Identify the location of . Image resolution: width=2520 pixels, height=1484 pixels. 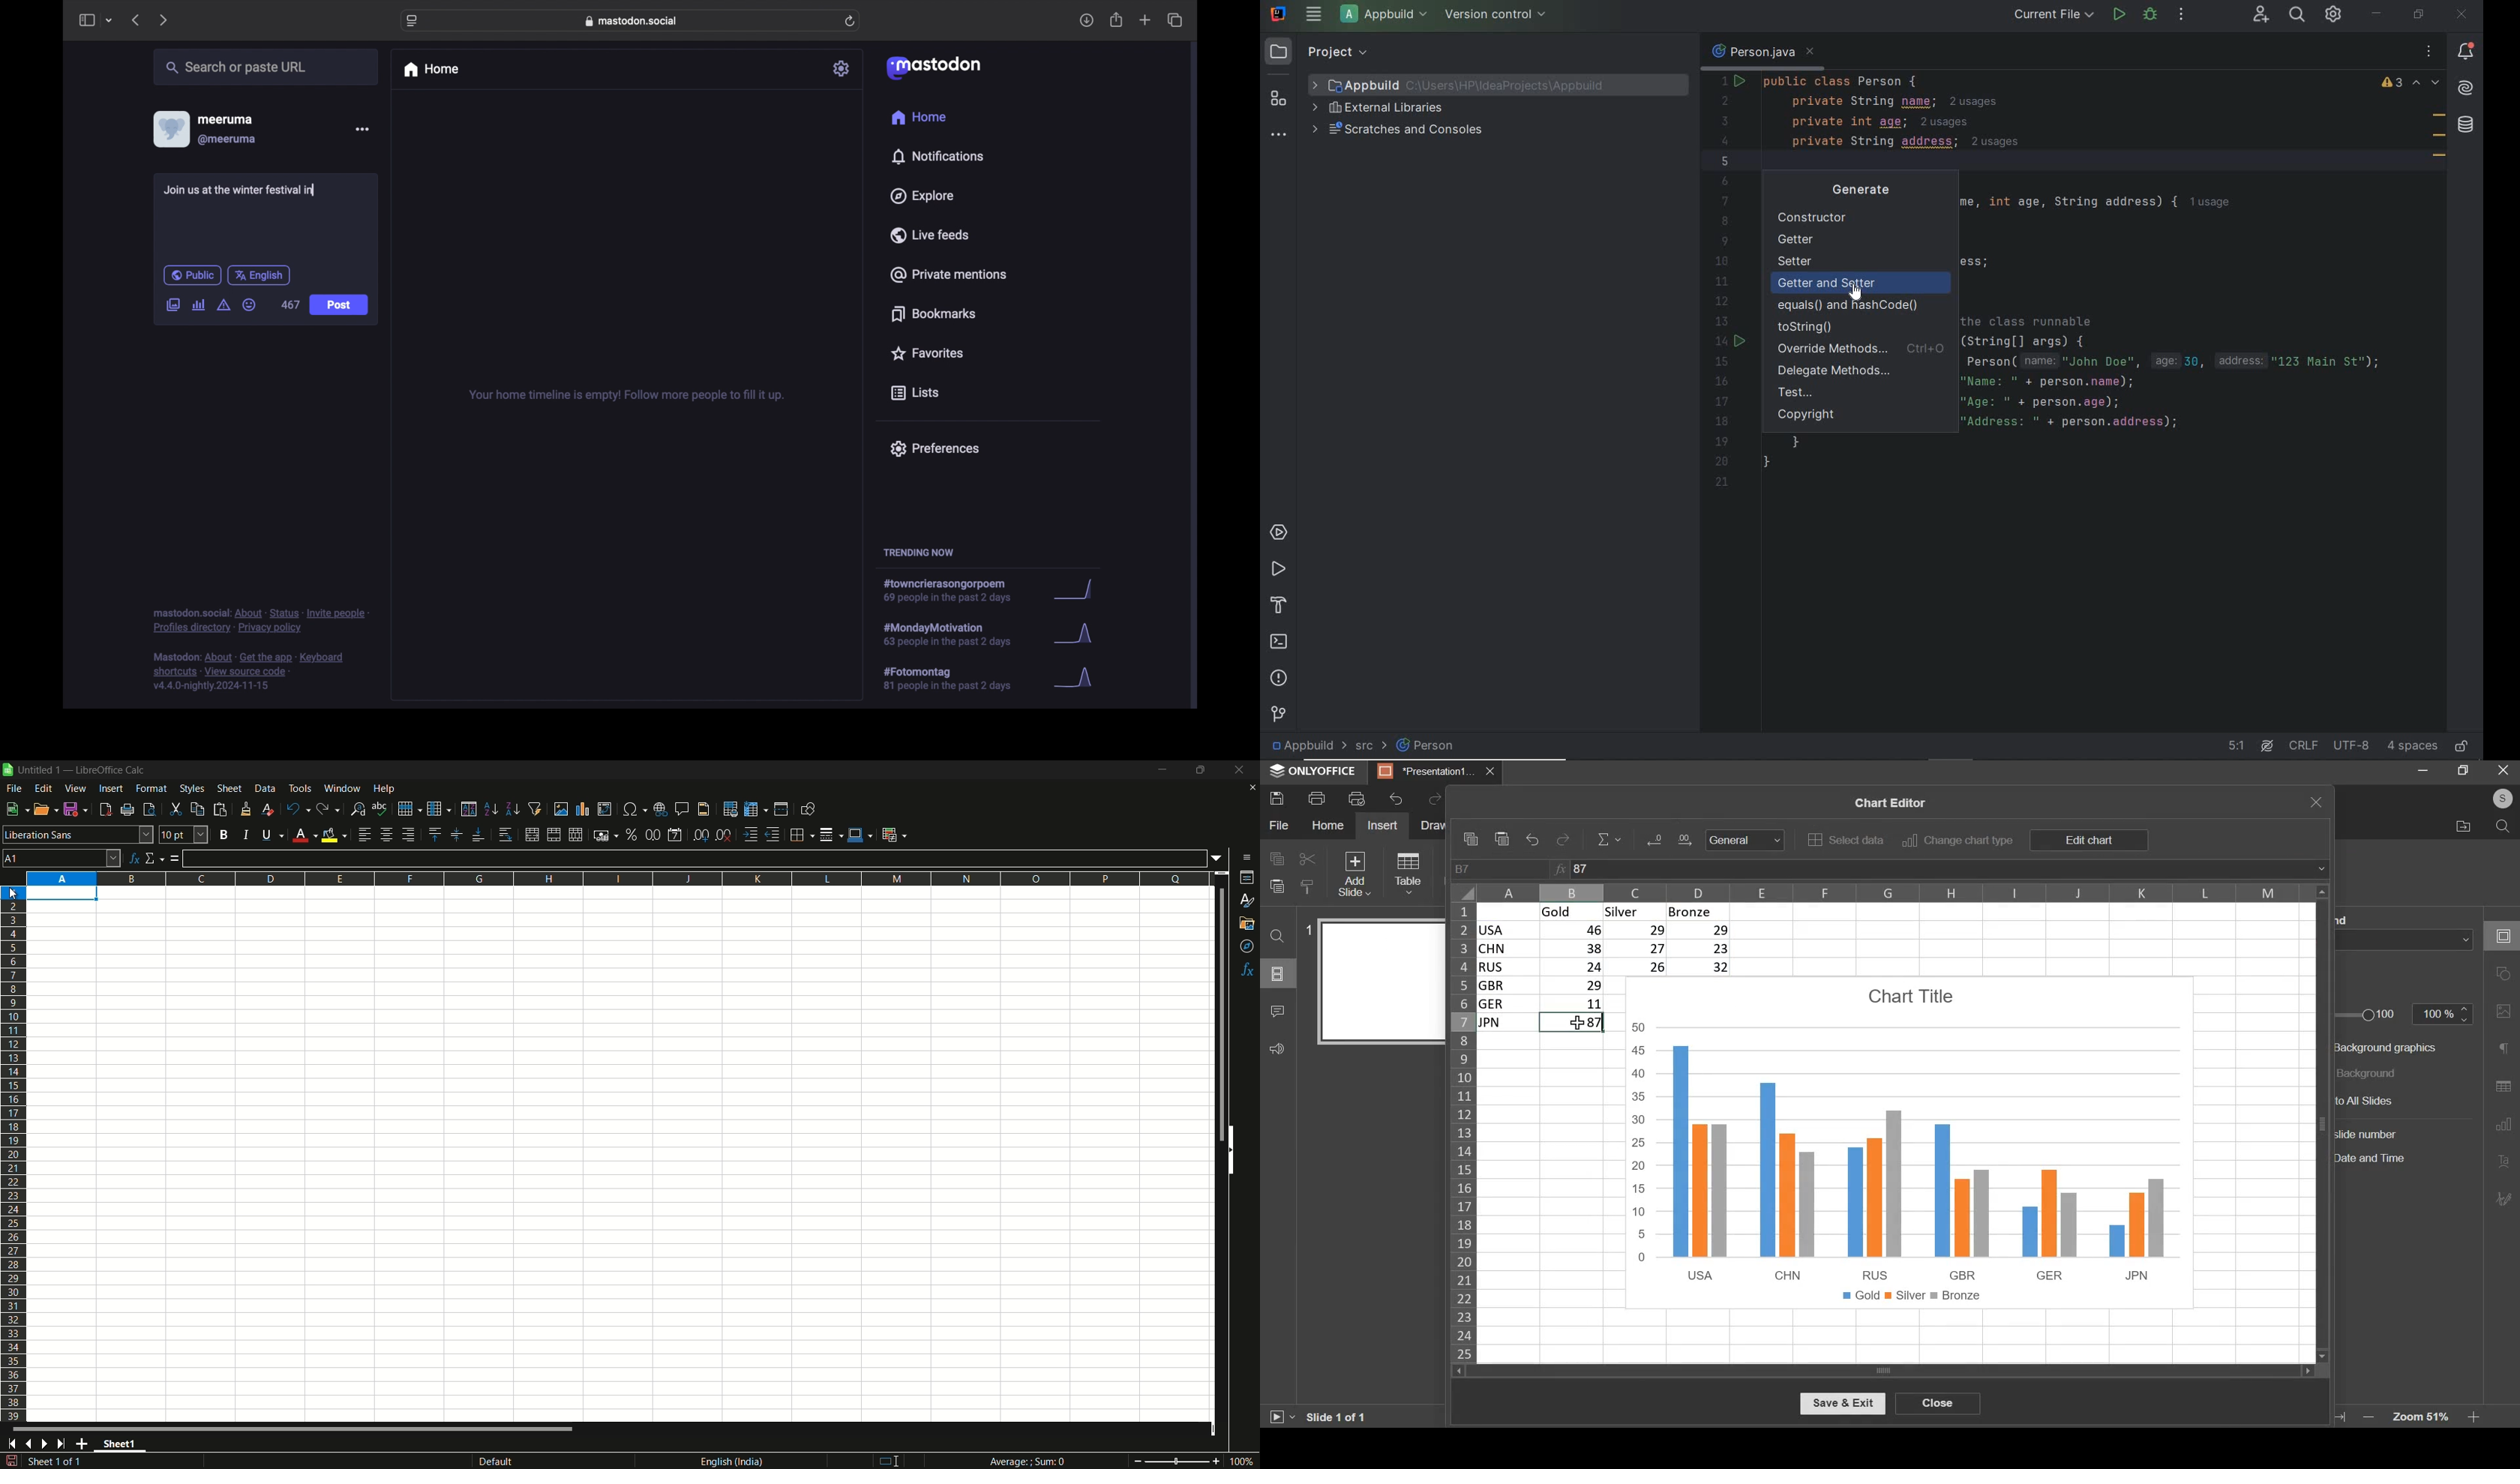
(1690, 841).